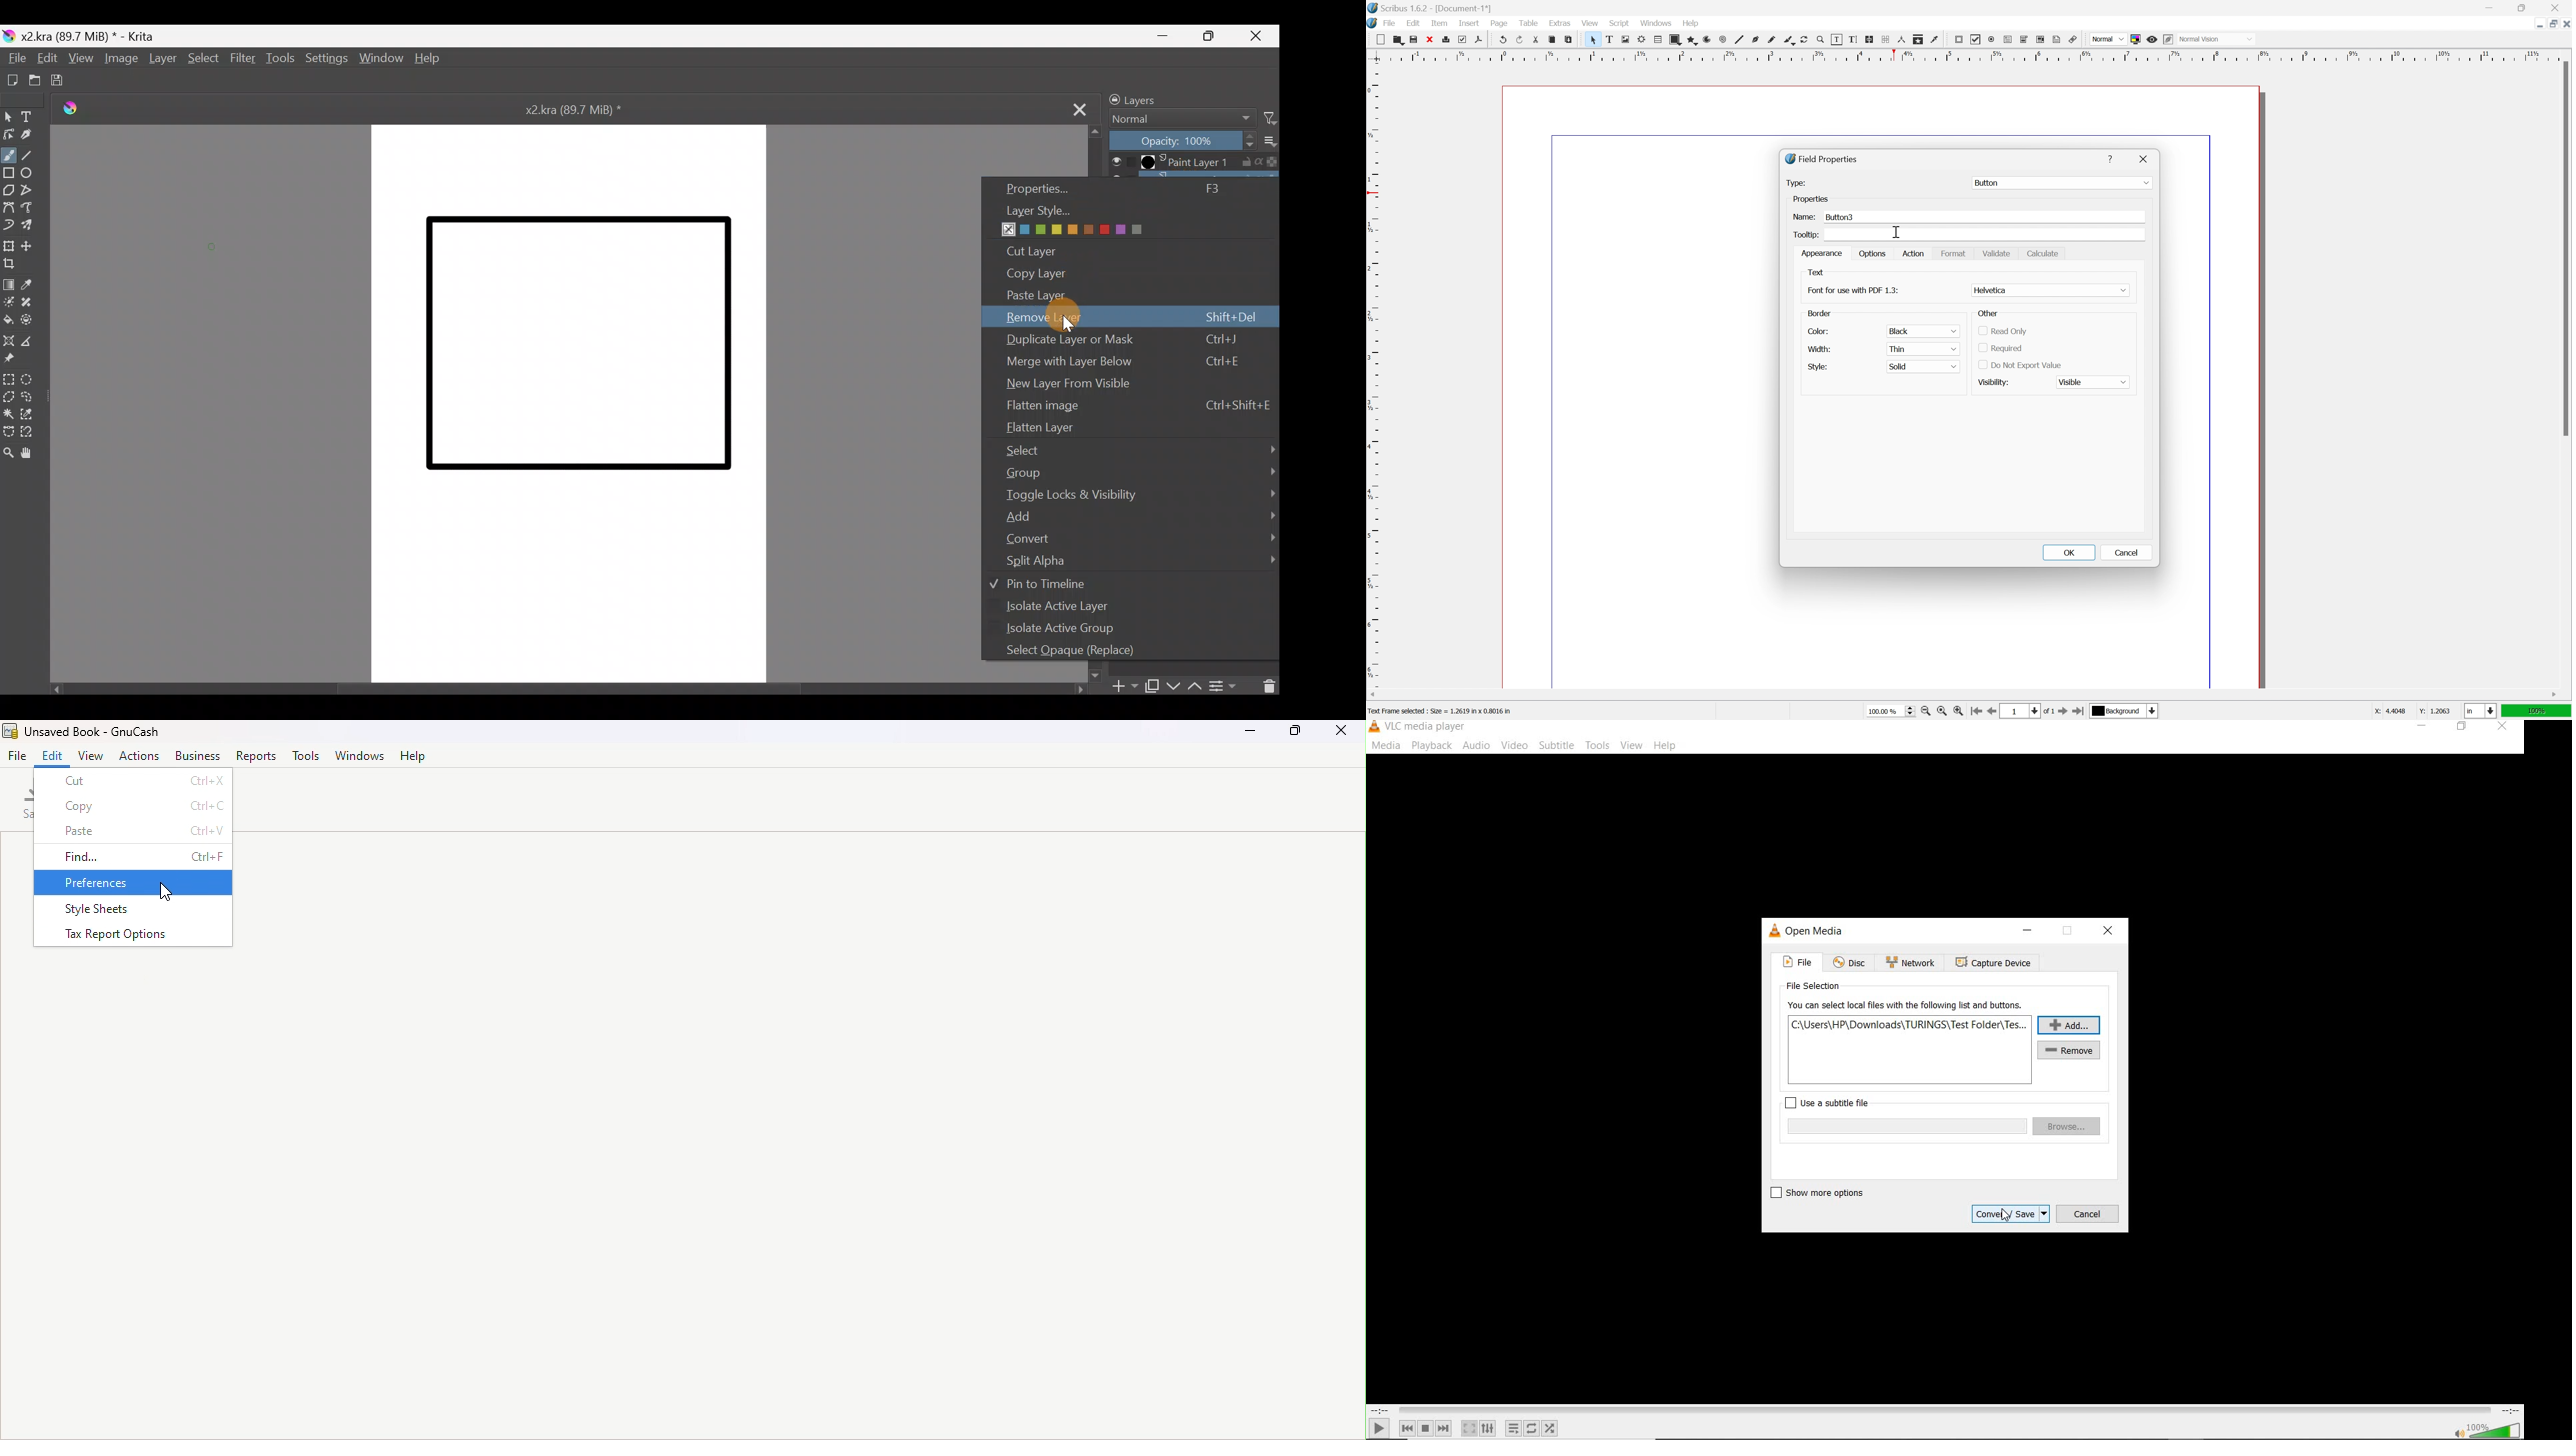 Image resolution: width=2576 pixels, height=1456 pixels. I want to click on windows, so click(1656, 23).